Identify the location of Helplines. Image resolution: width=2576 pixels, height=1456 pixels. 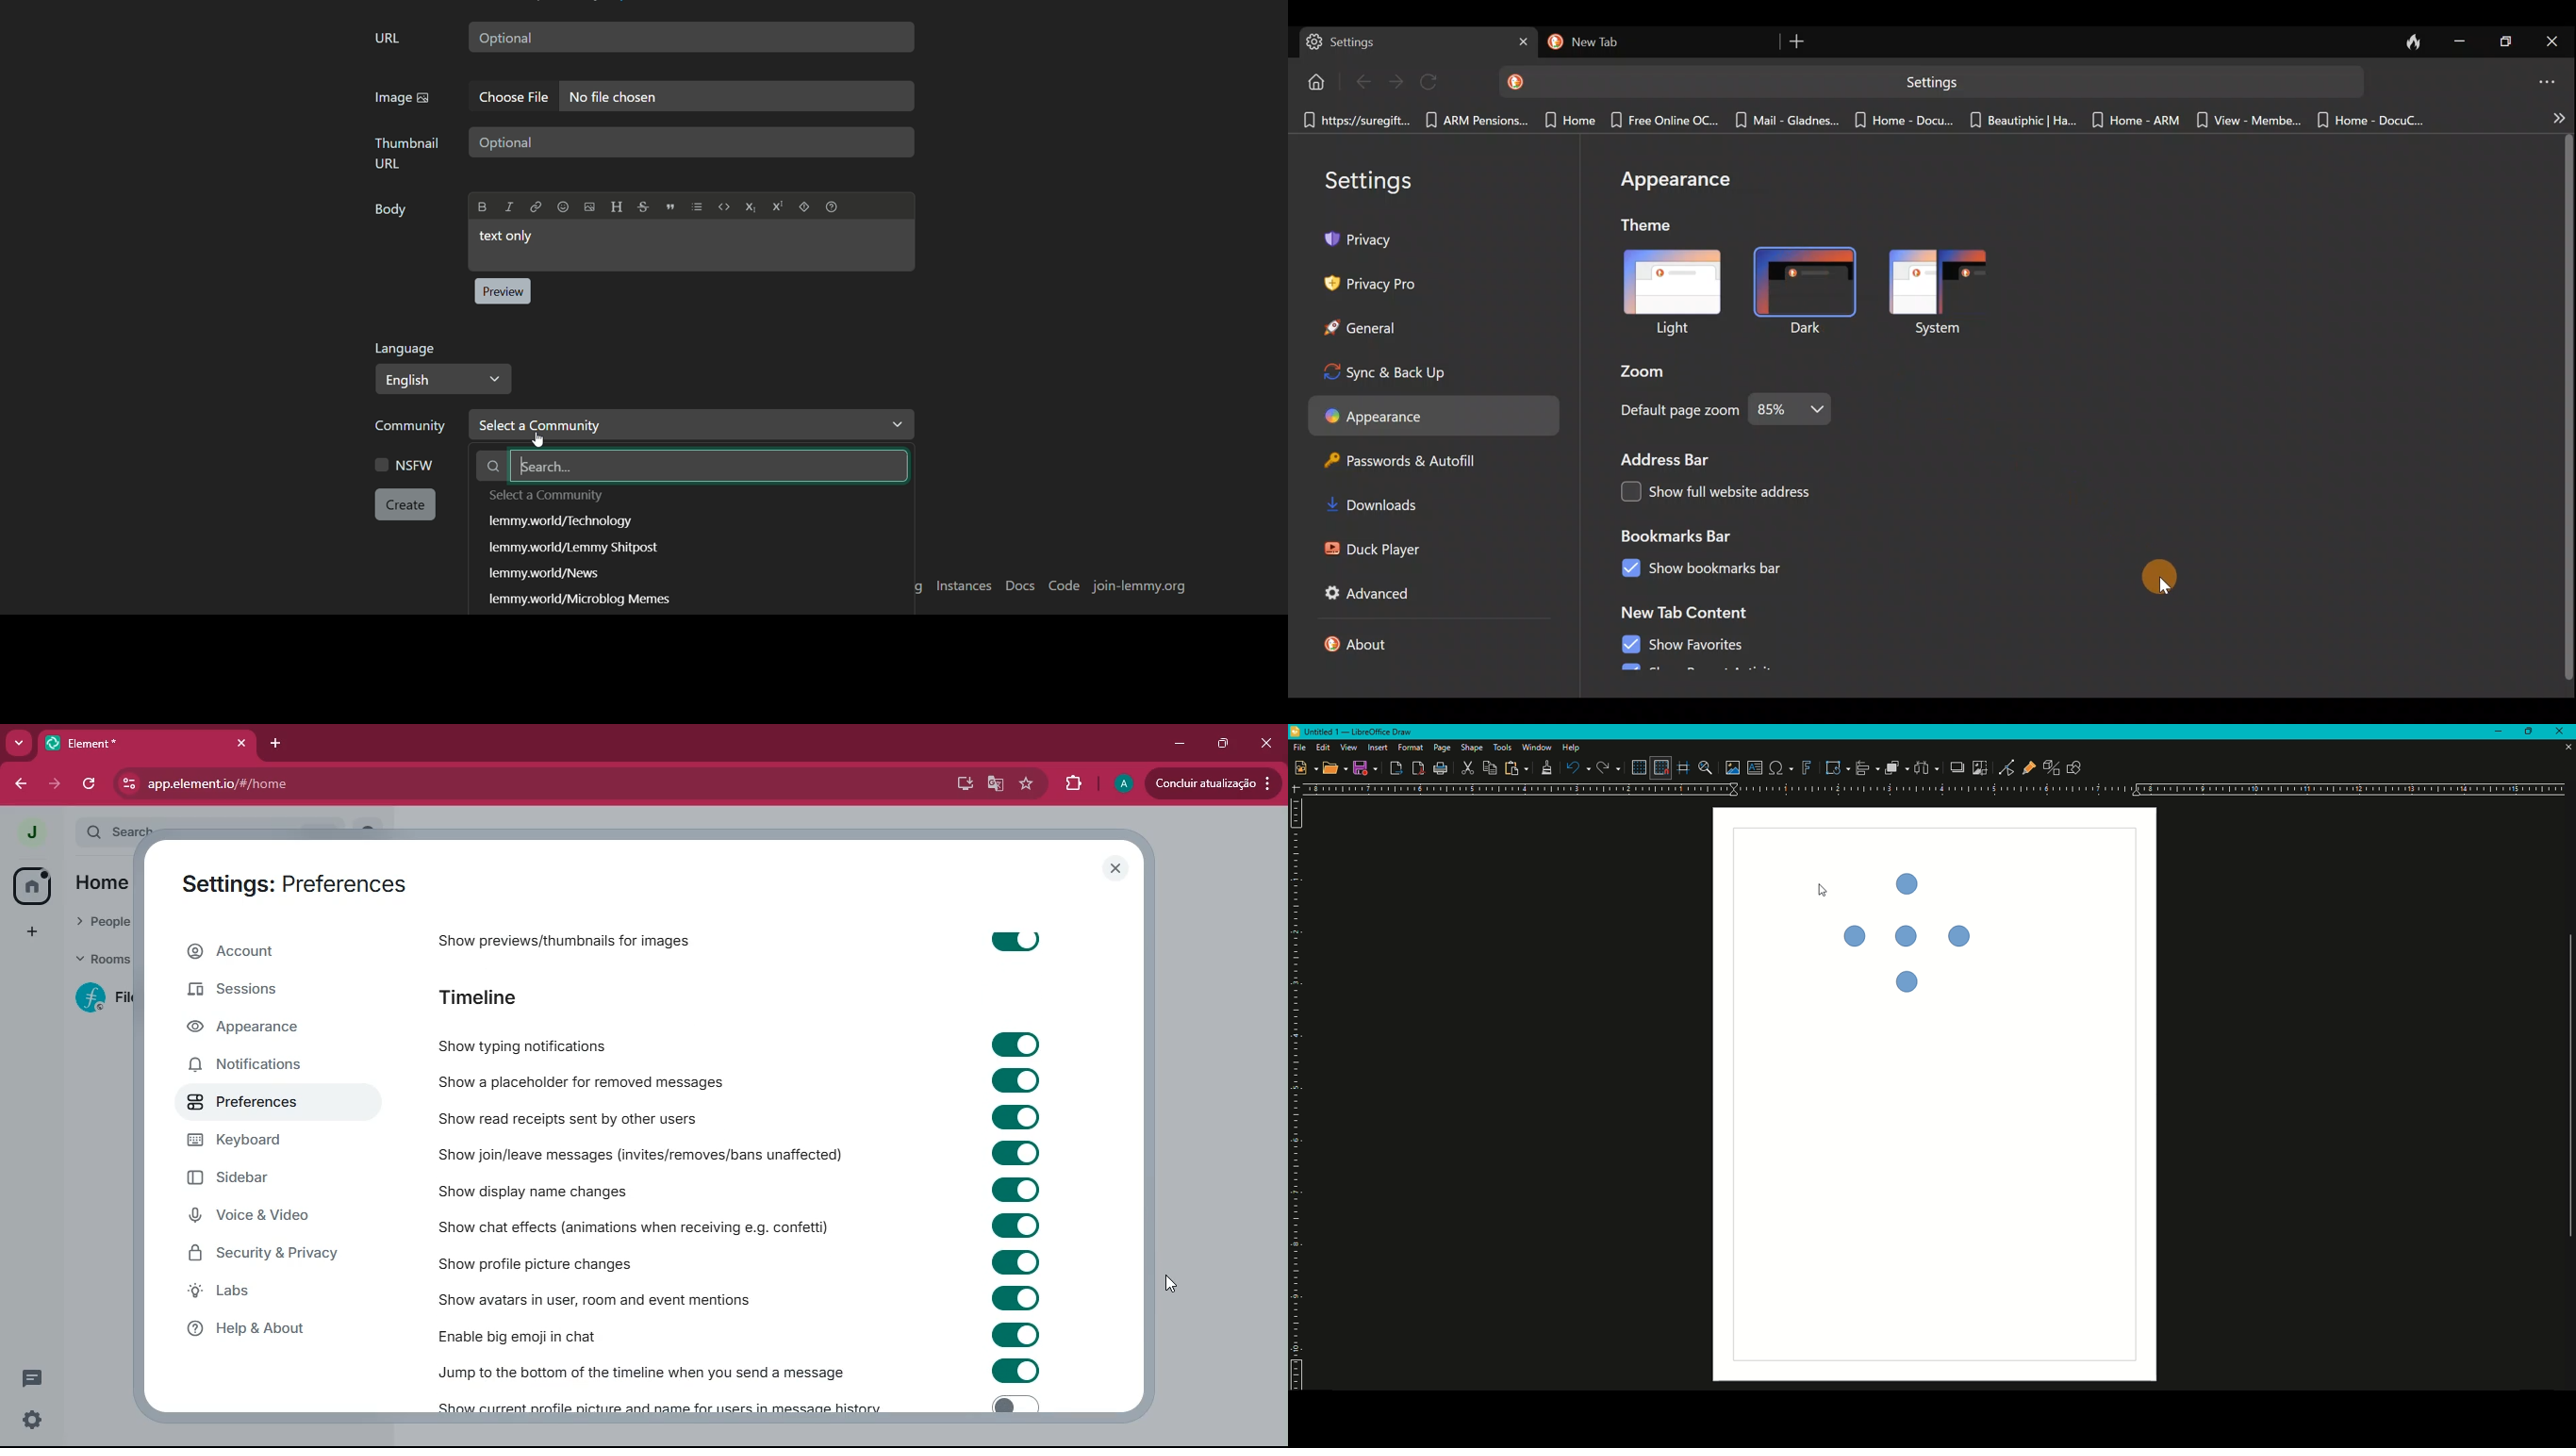
(1682, 766).